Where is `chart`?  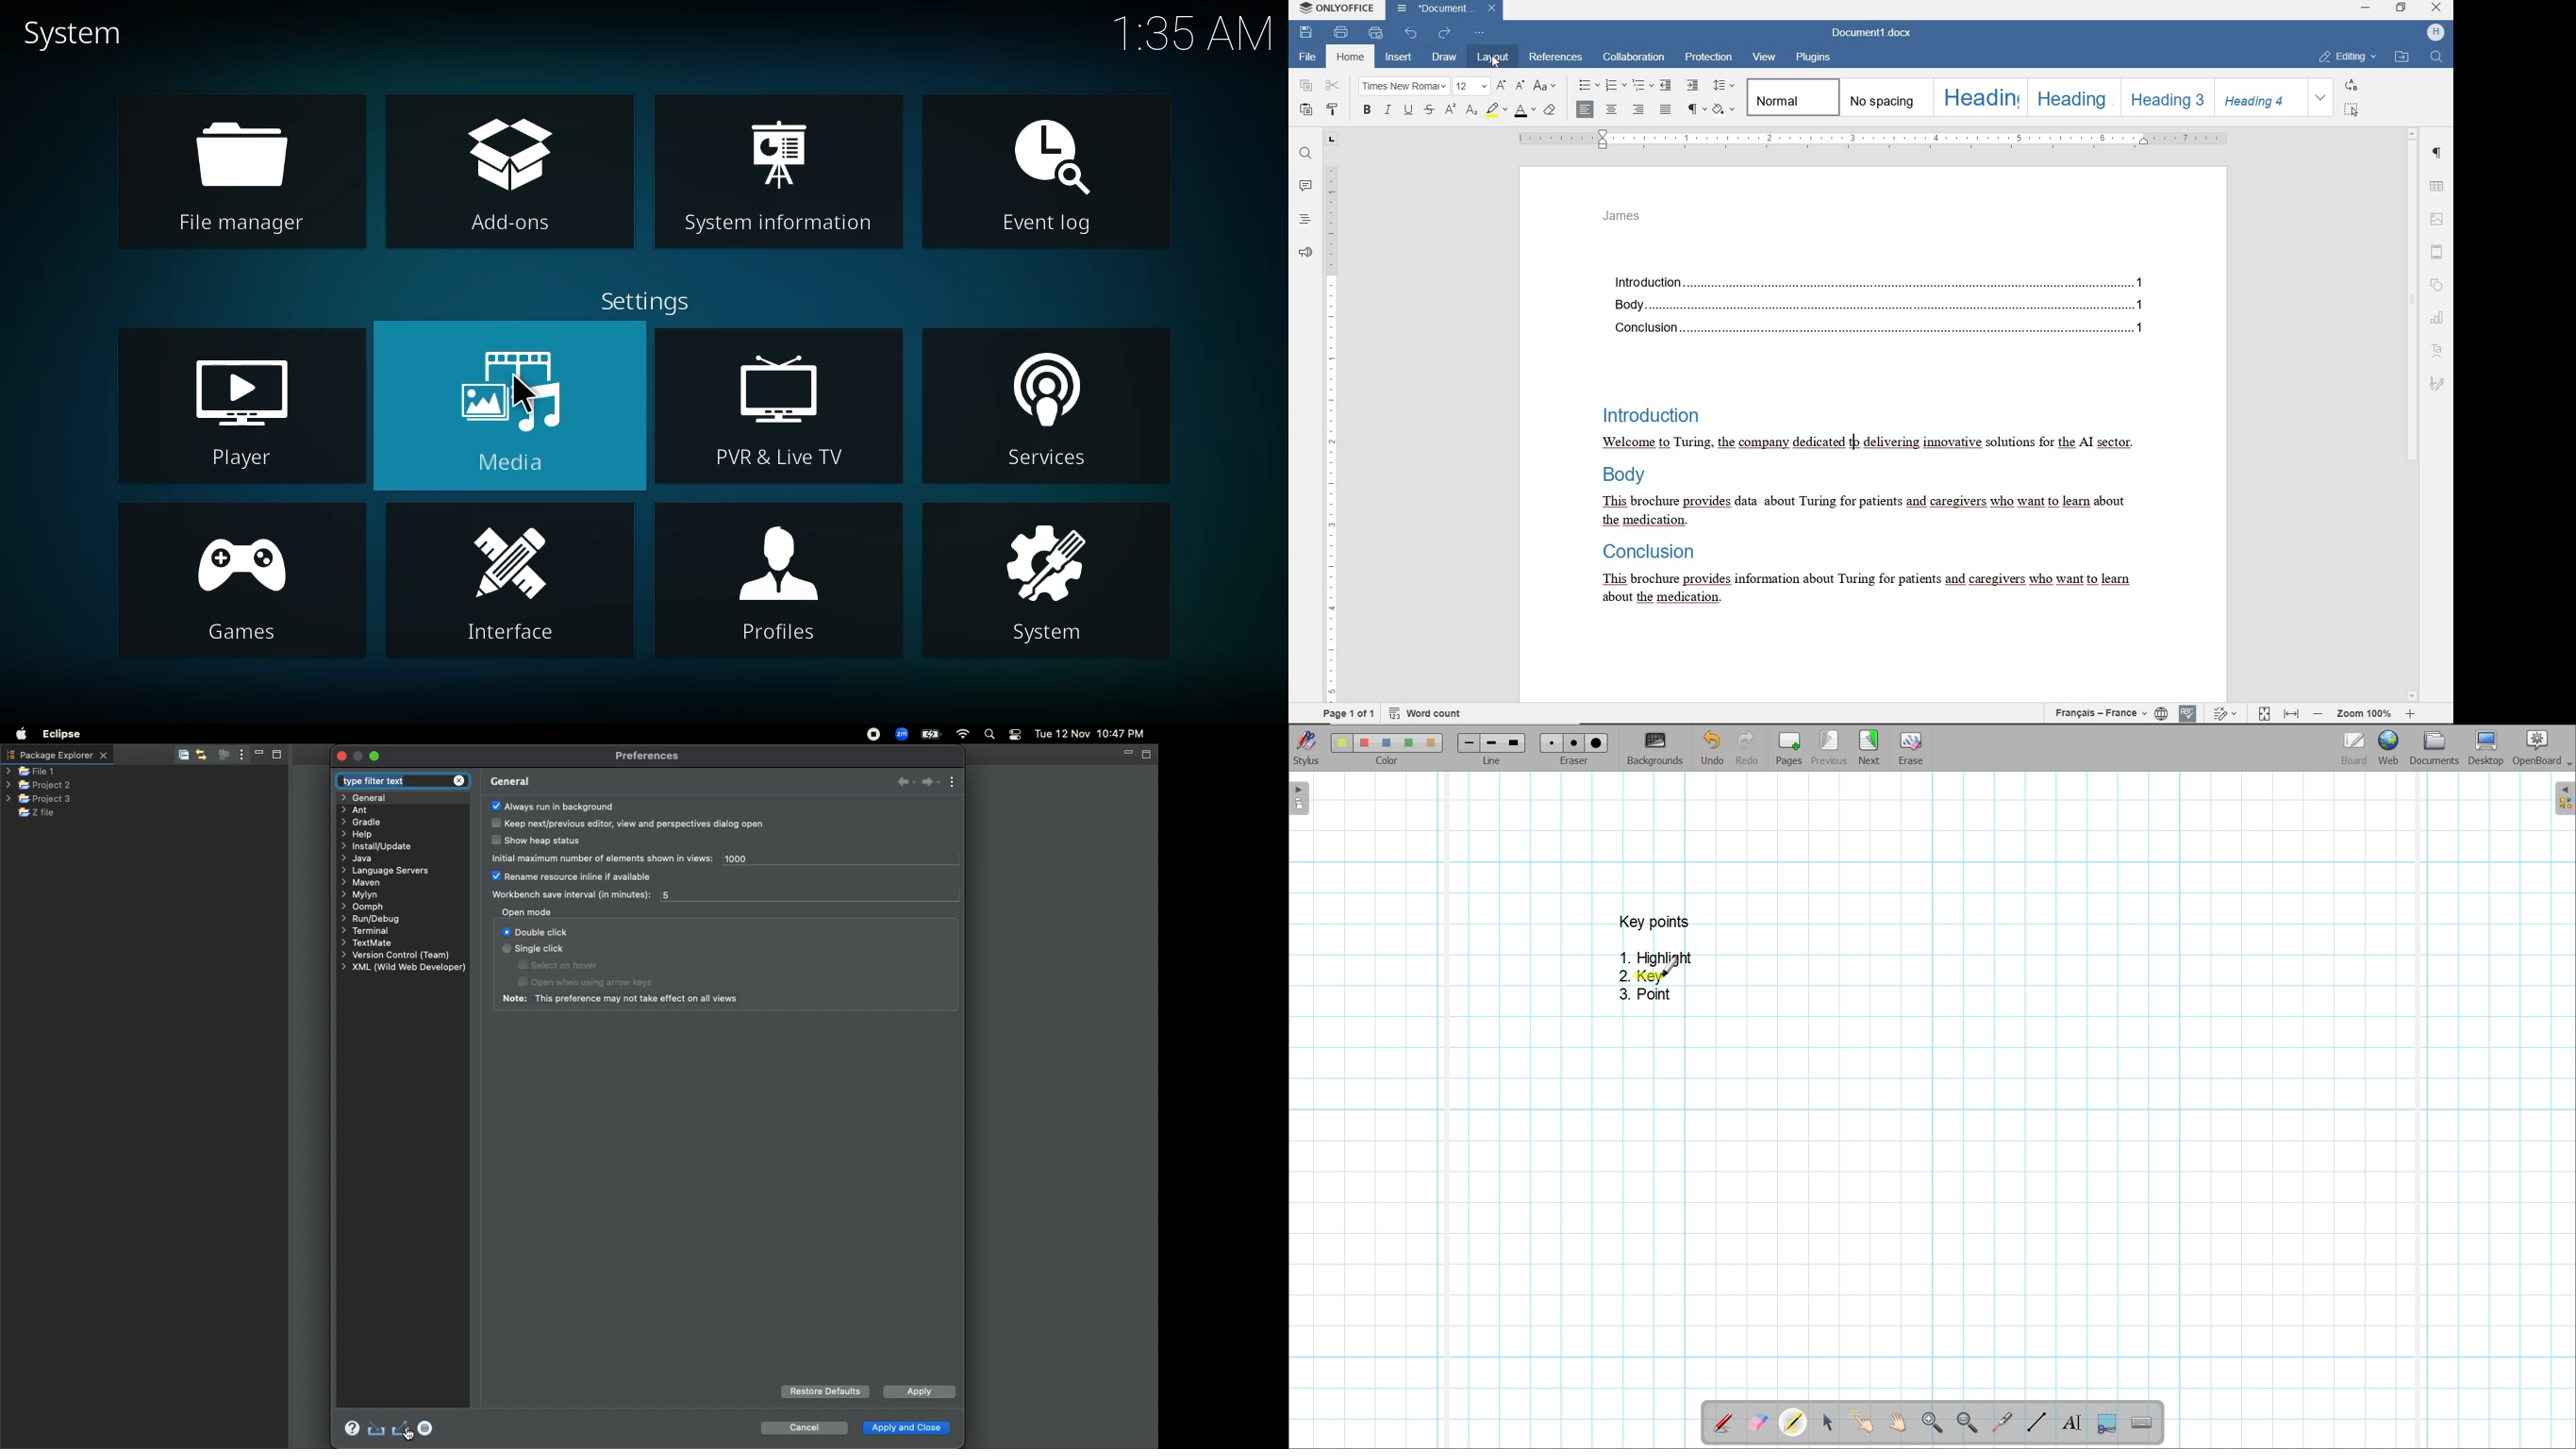 chart is located at coordinates (2439, 319).